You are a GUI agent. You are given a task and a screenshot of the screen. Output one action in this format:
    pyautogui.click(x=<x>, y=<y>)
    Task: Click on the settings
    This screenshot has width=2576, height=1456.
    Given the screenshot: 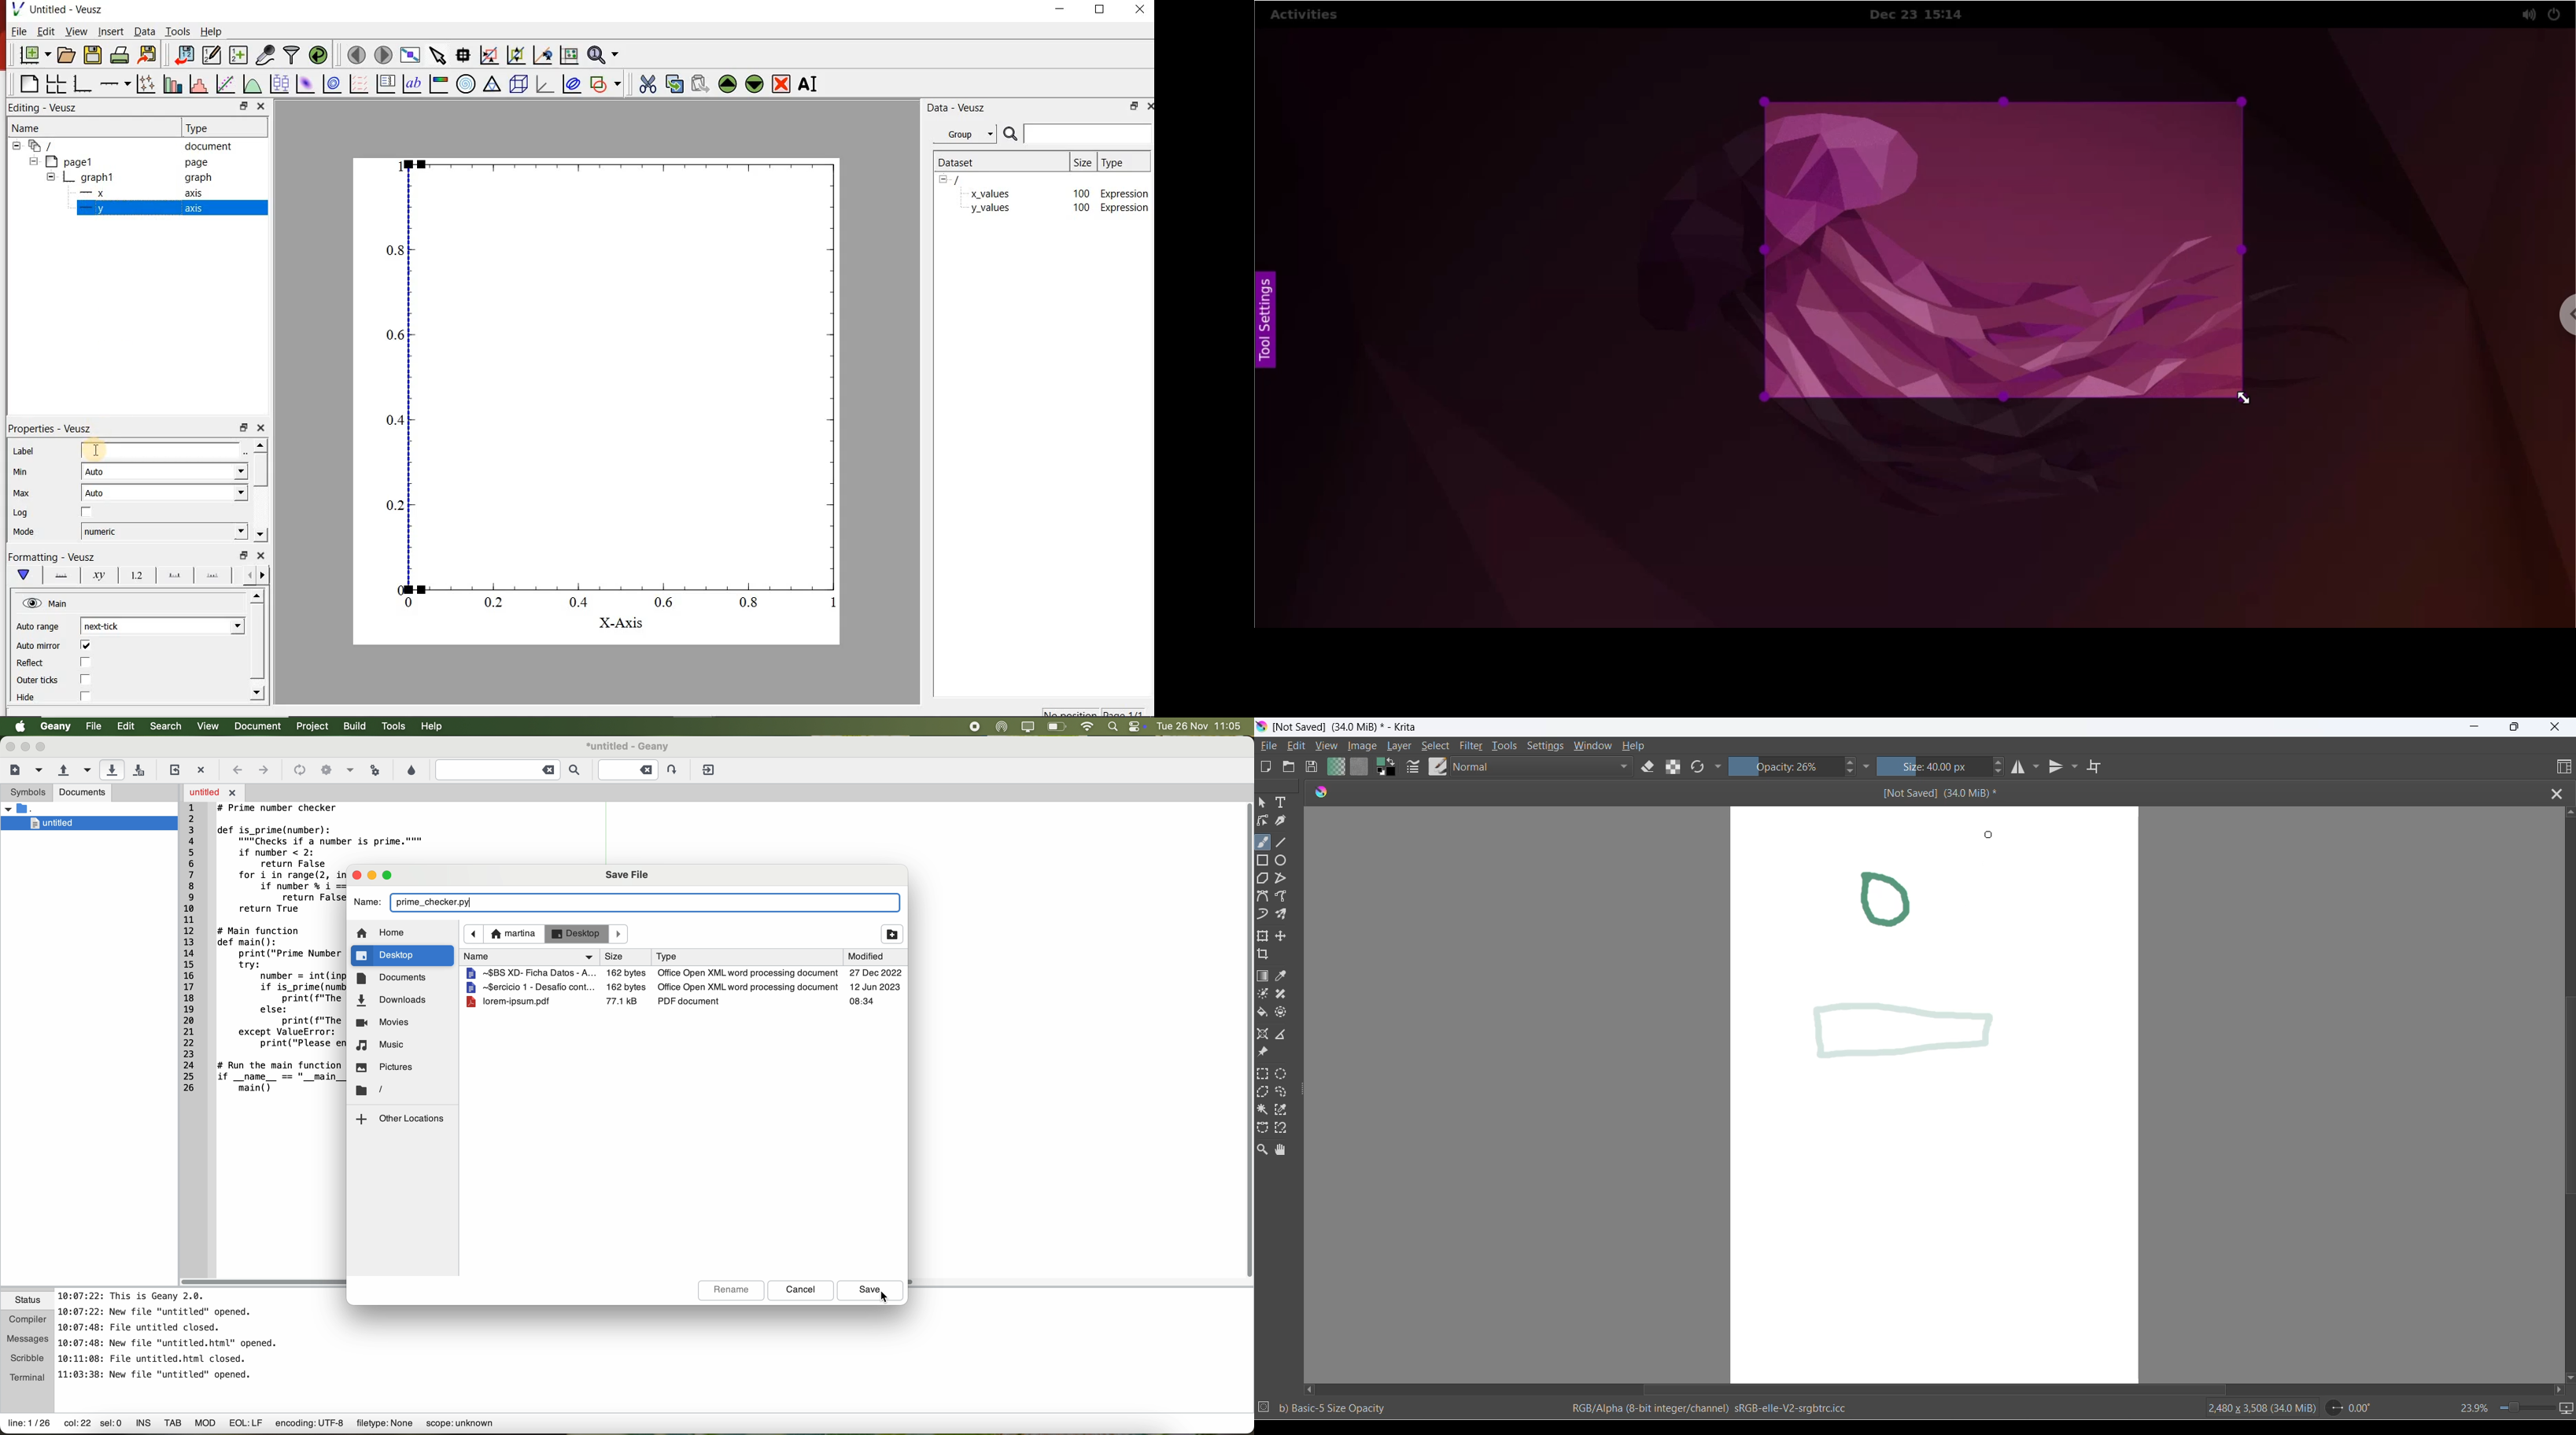 What is the action you would take?
    pyautogui.click(x=1544, y=746)
    